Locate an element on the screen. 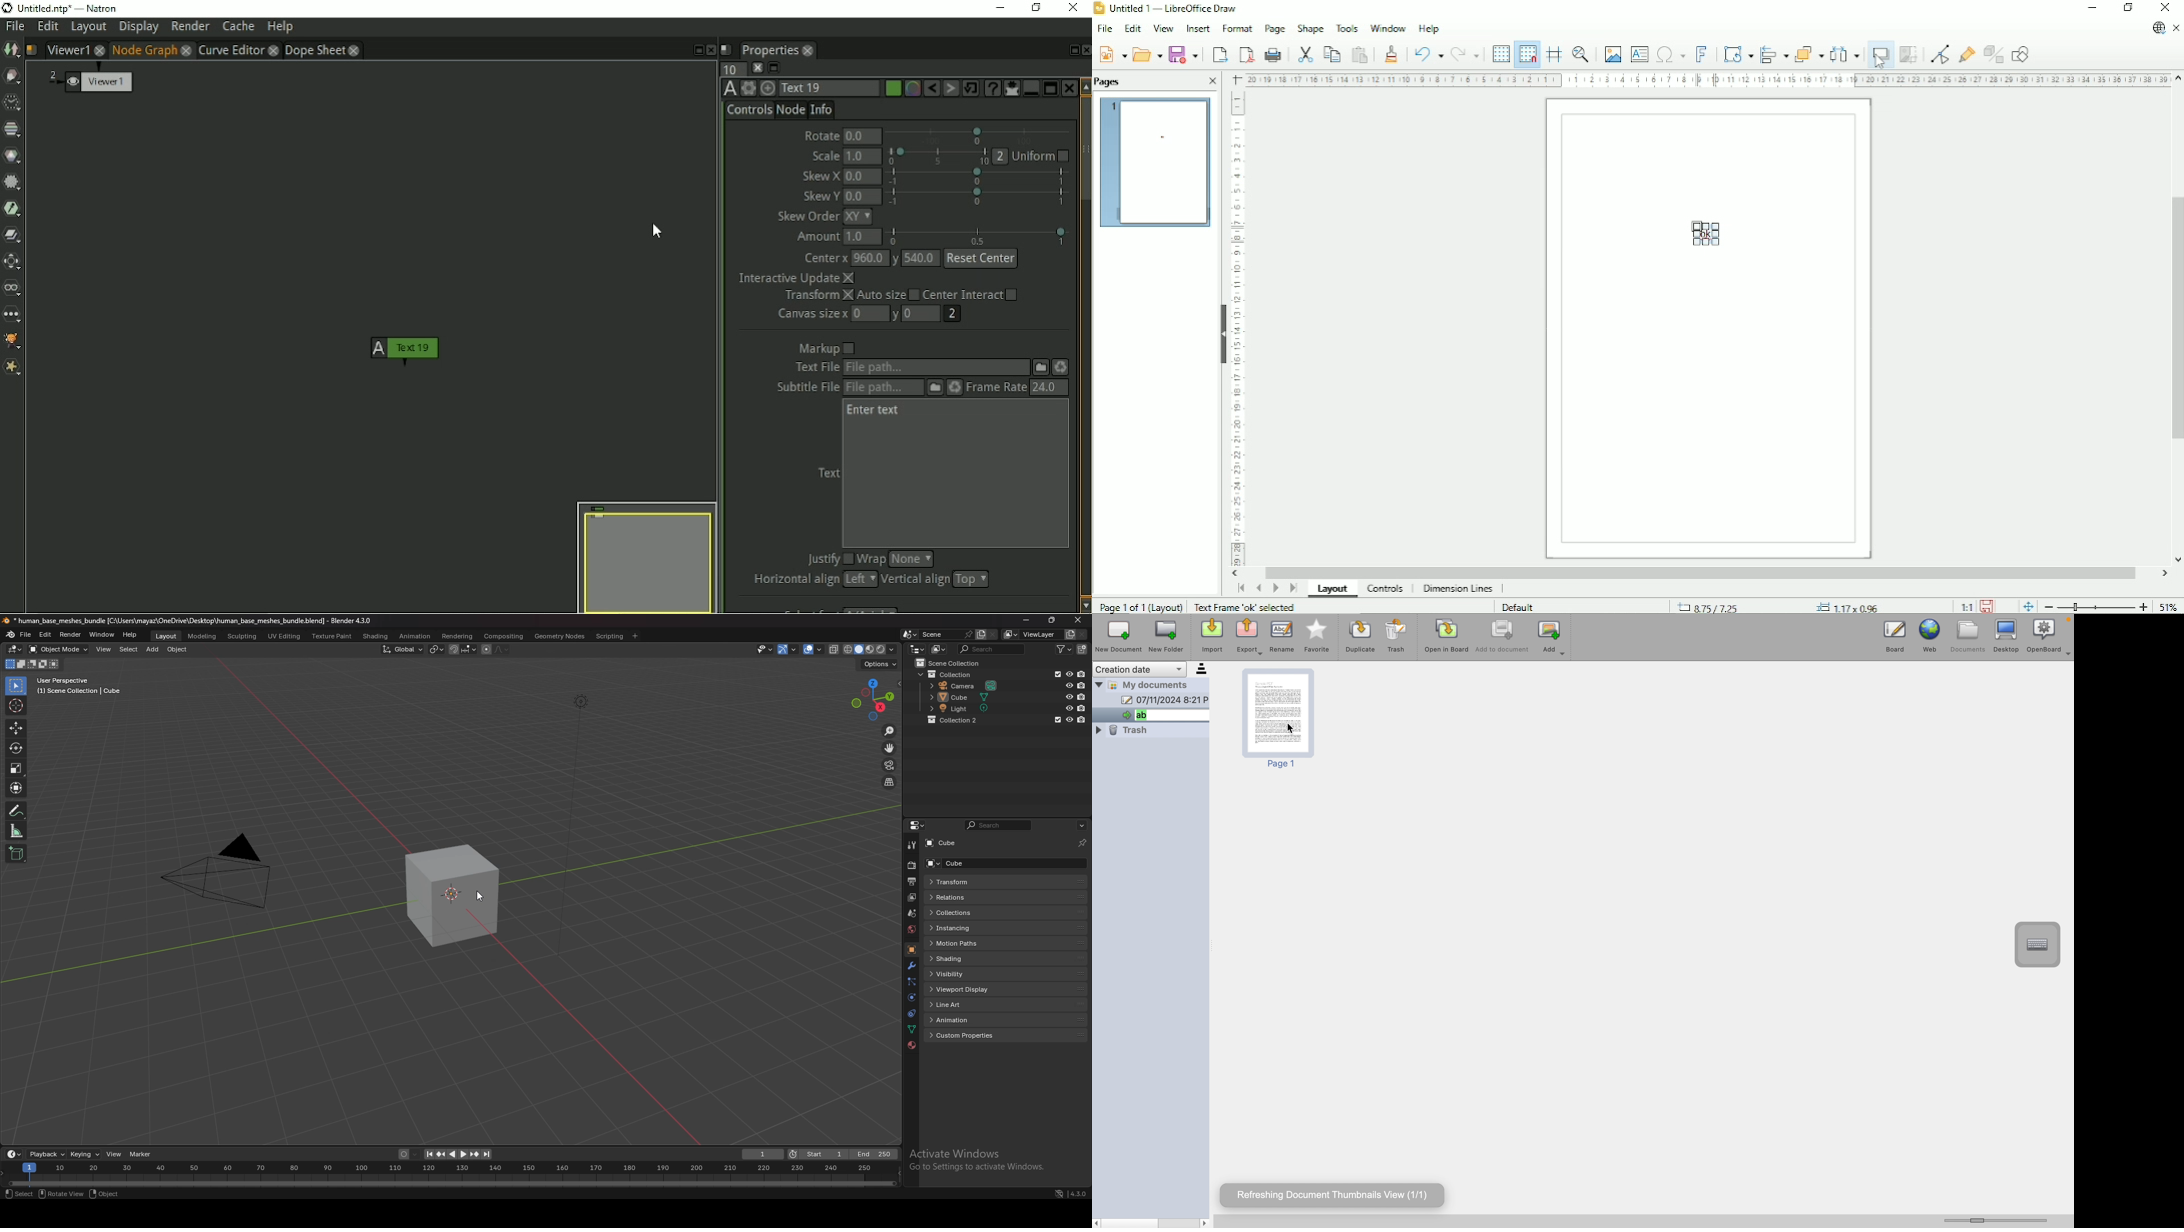  y is located at coordinates (899, 257).